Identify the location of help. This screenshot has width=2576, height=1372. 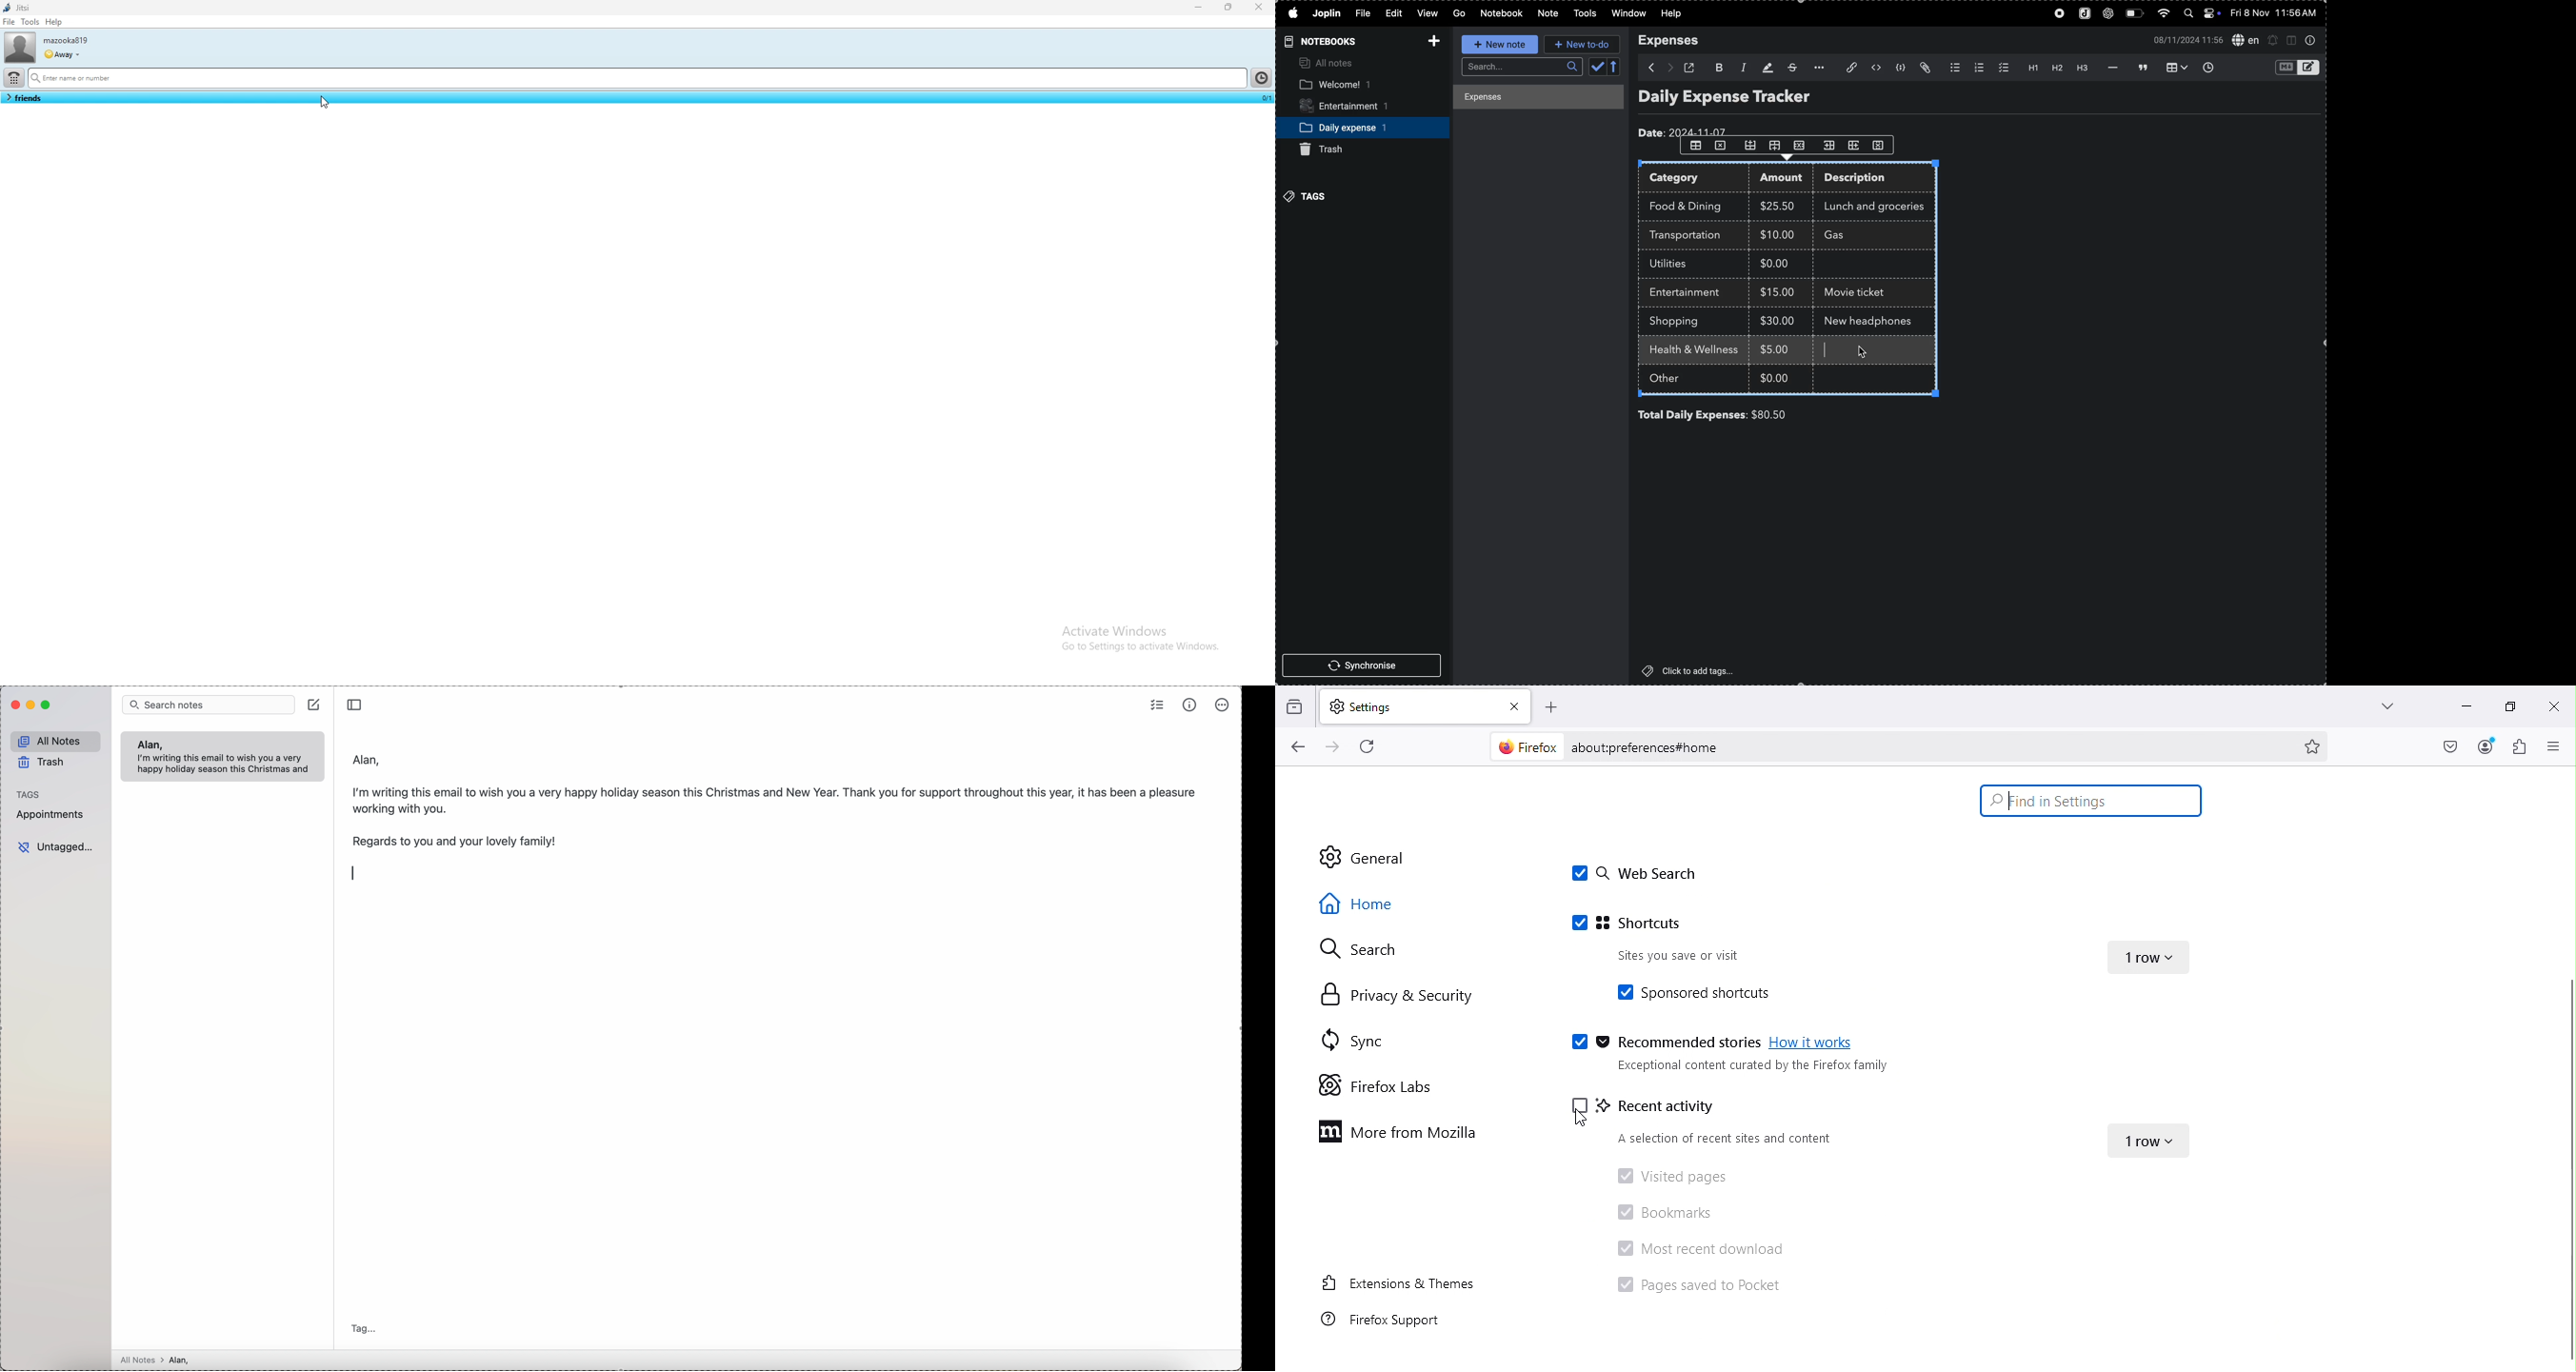
(53, 22).